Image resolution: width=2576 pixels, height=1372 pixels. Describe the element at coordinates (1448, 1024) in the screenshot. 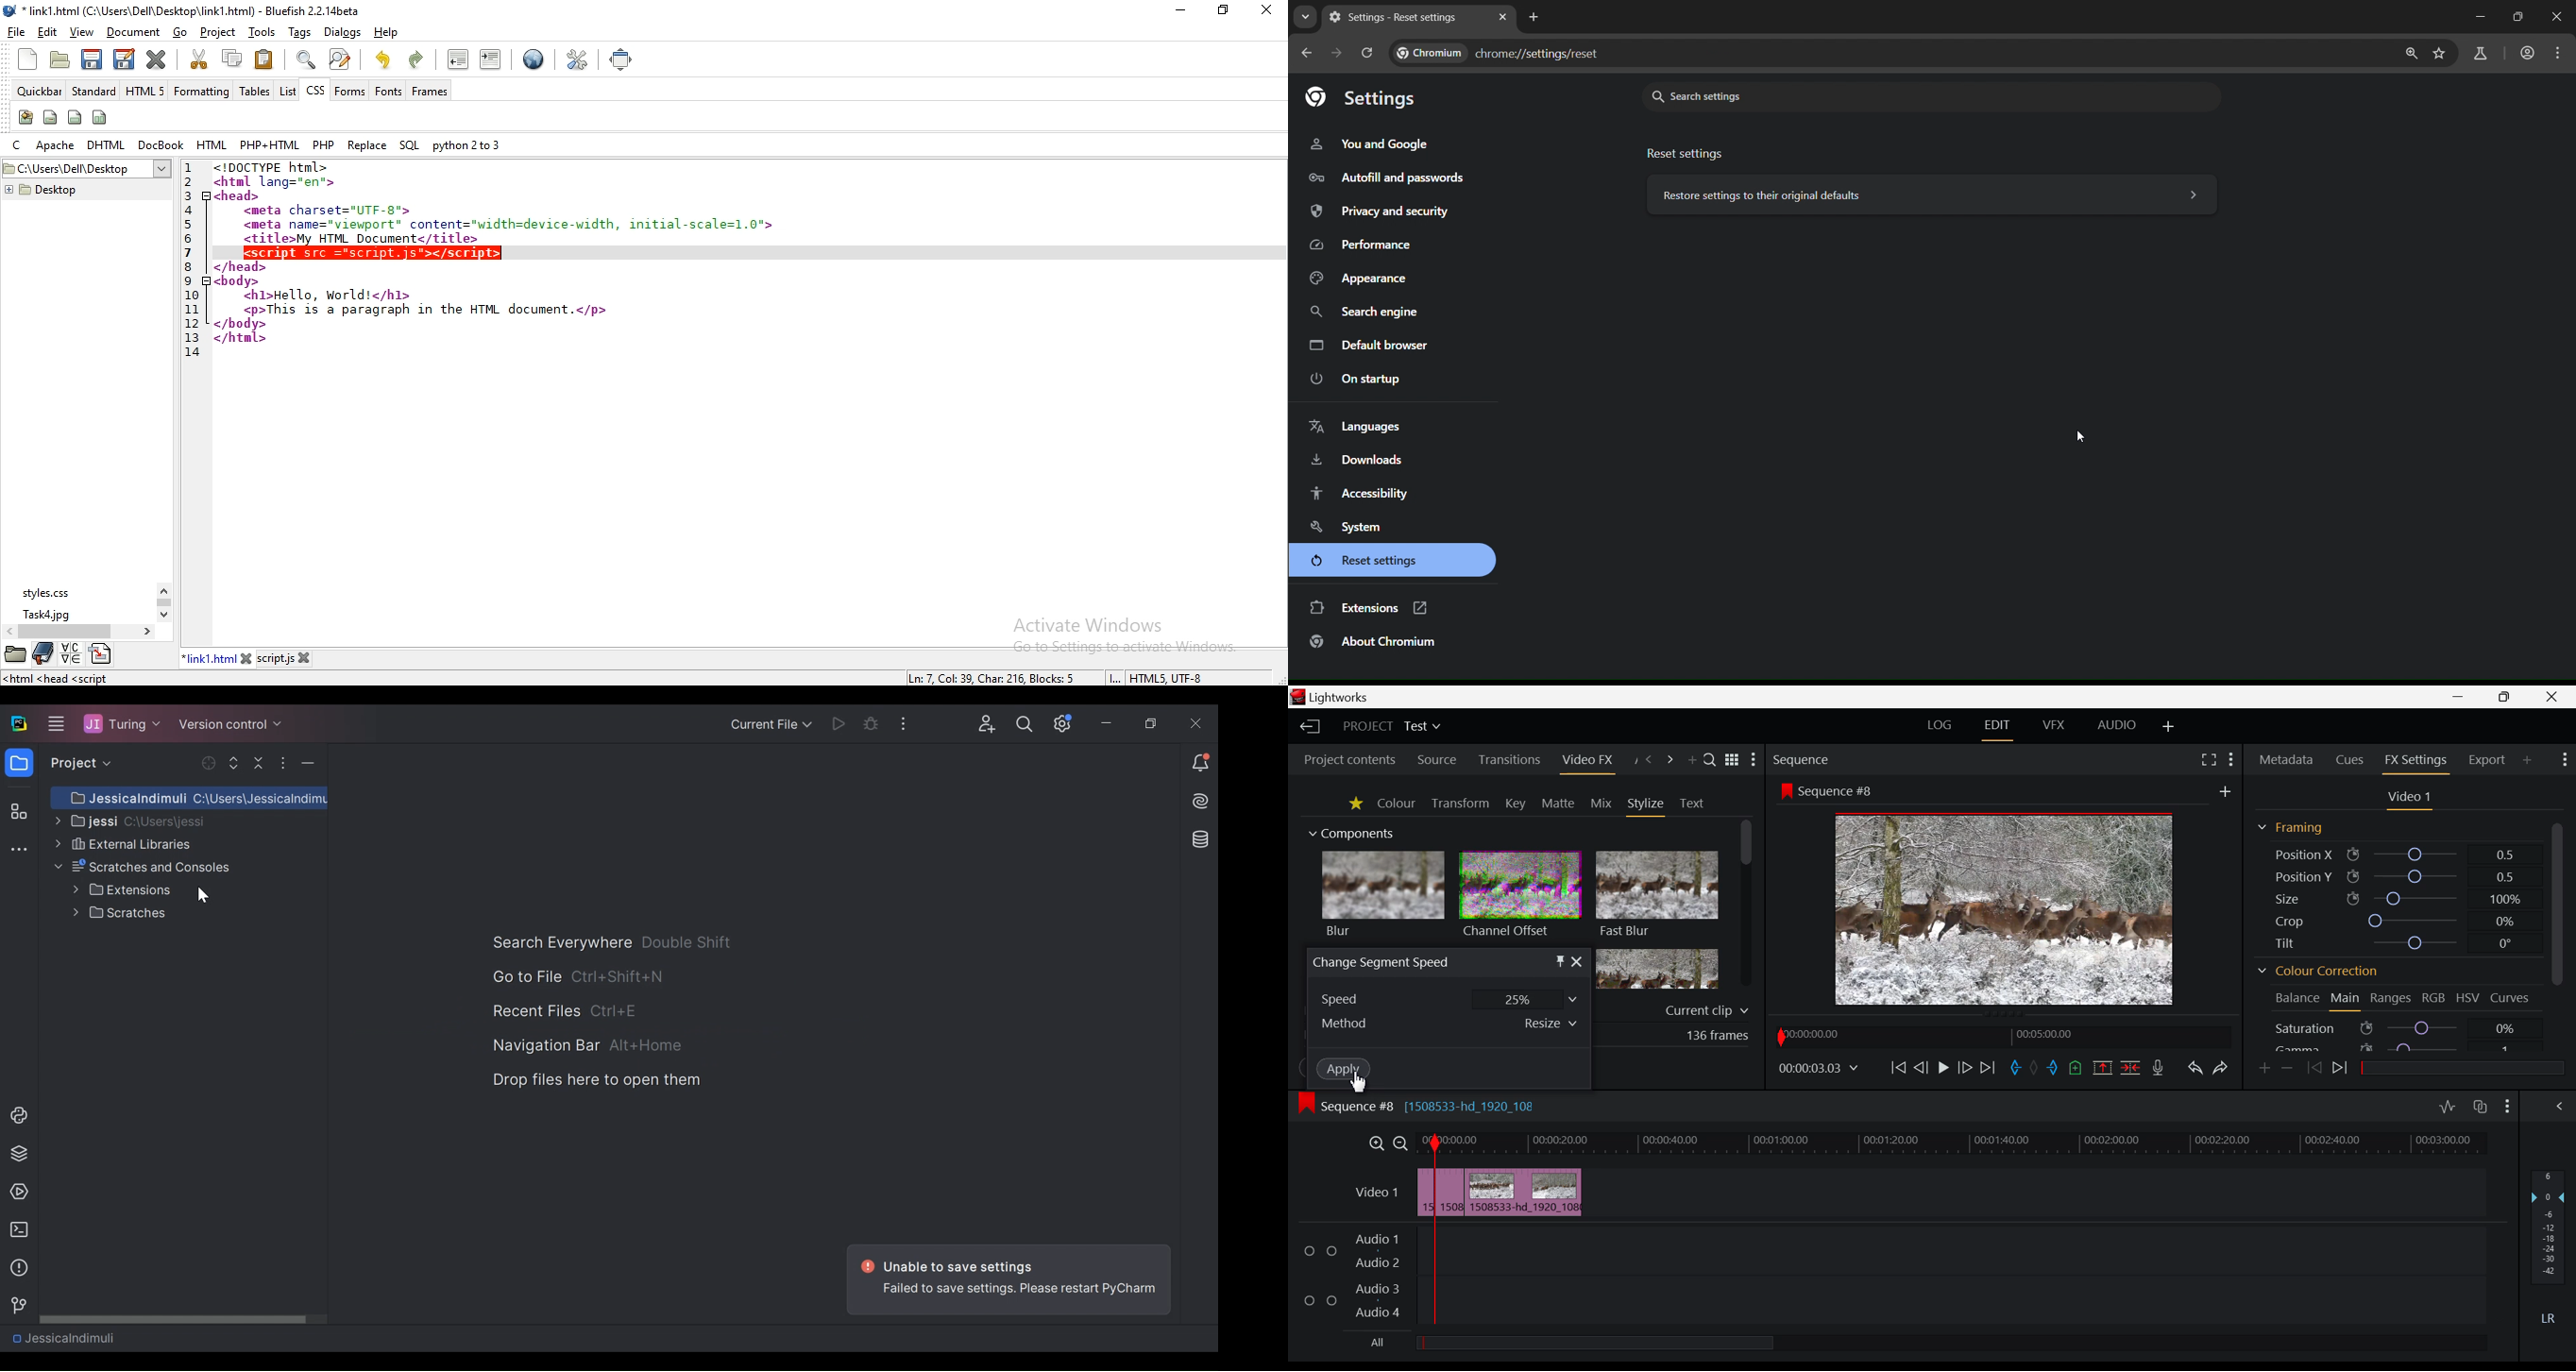

I see `Adjustment Method` at that location.